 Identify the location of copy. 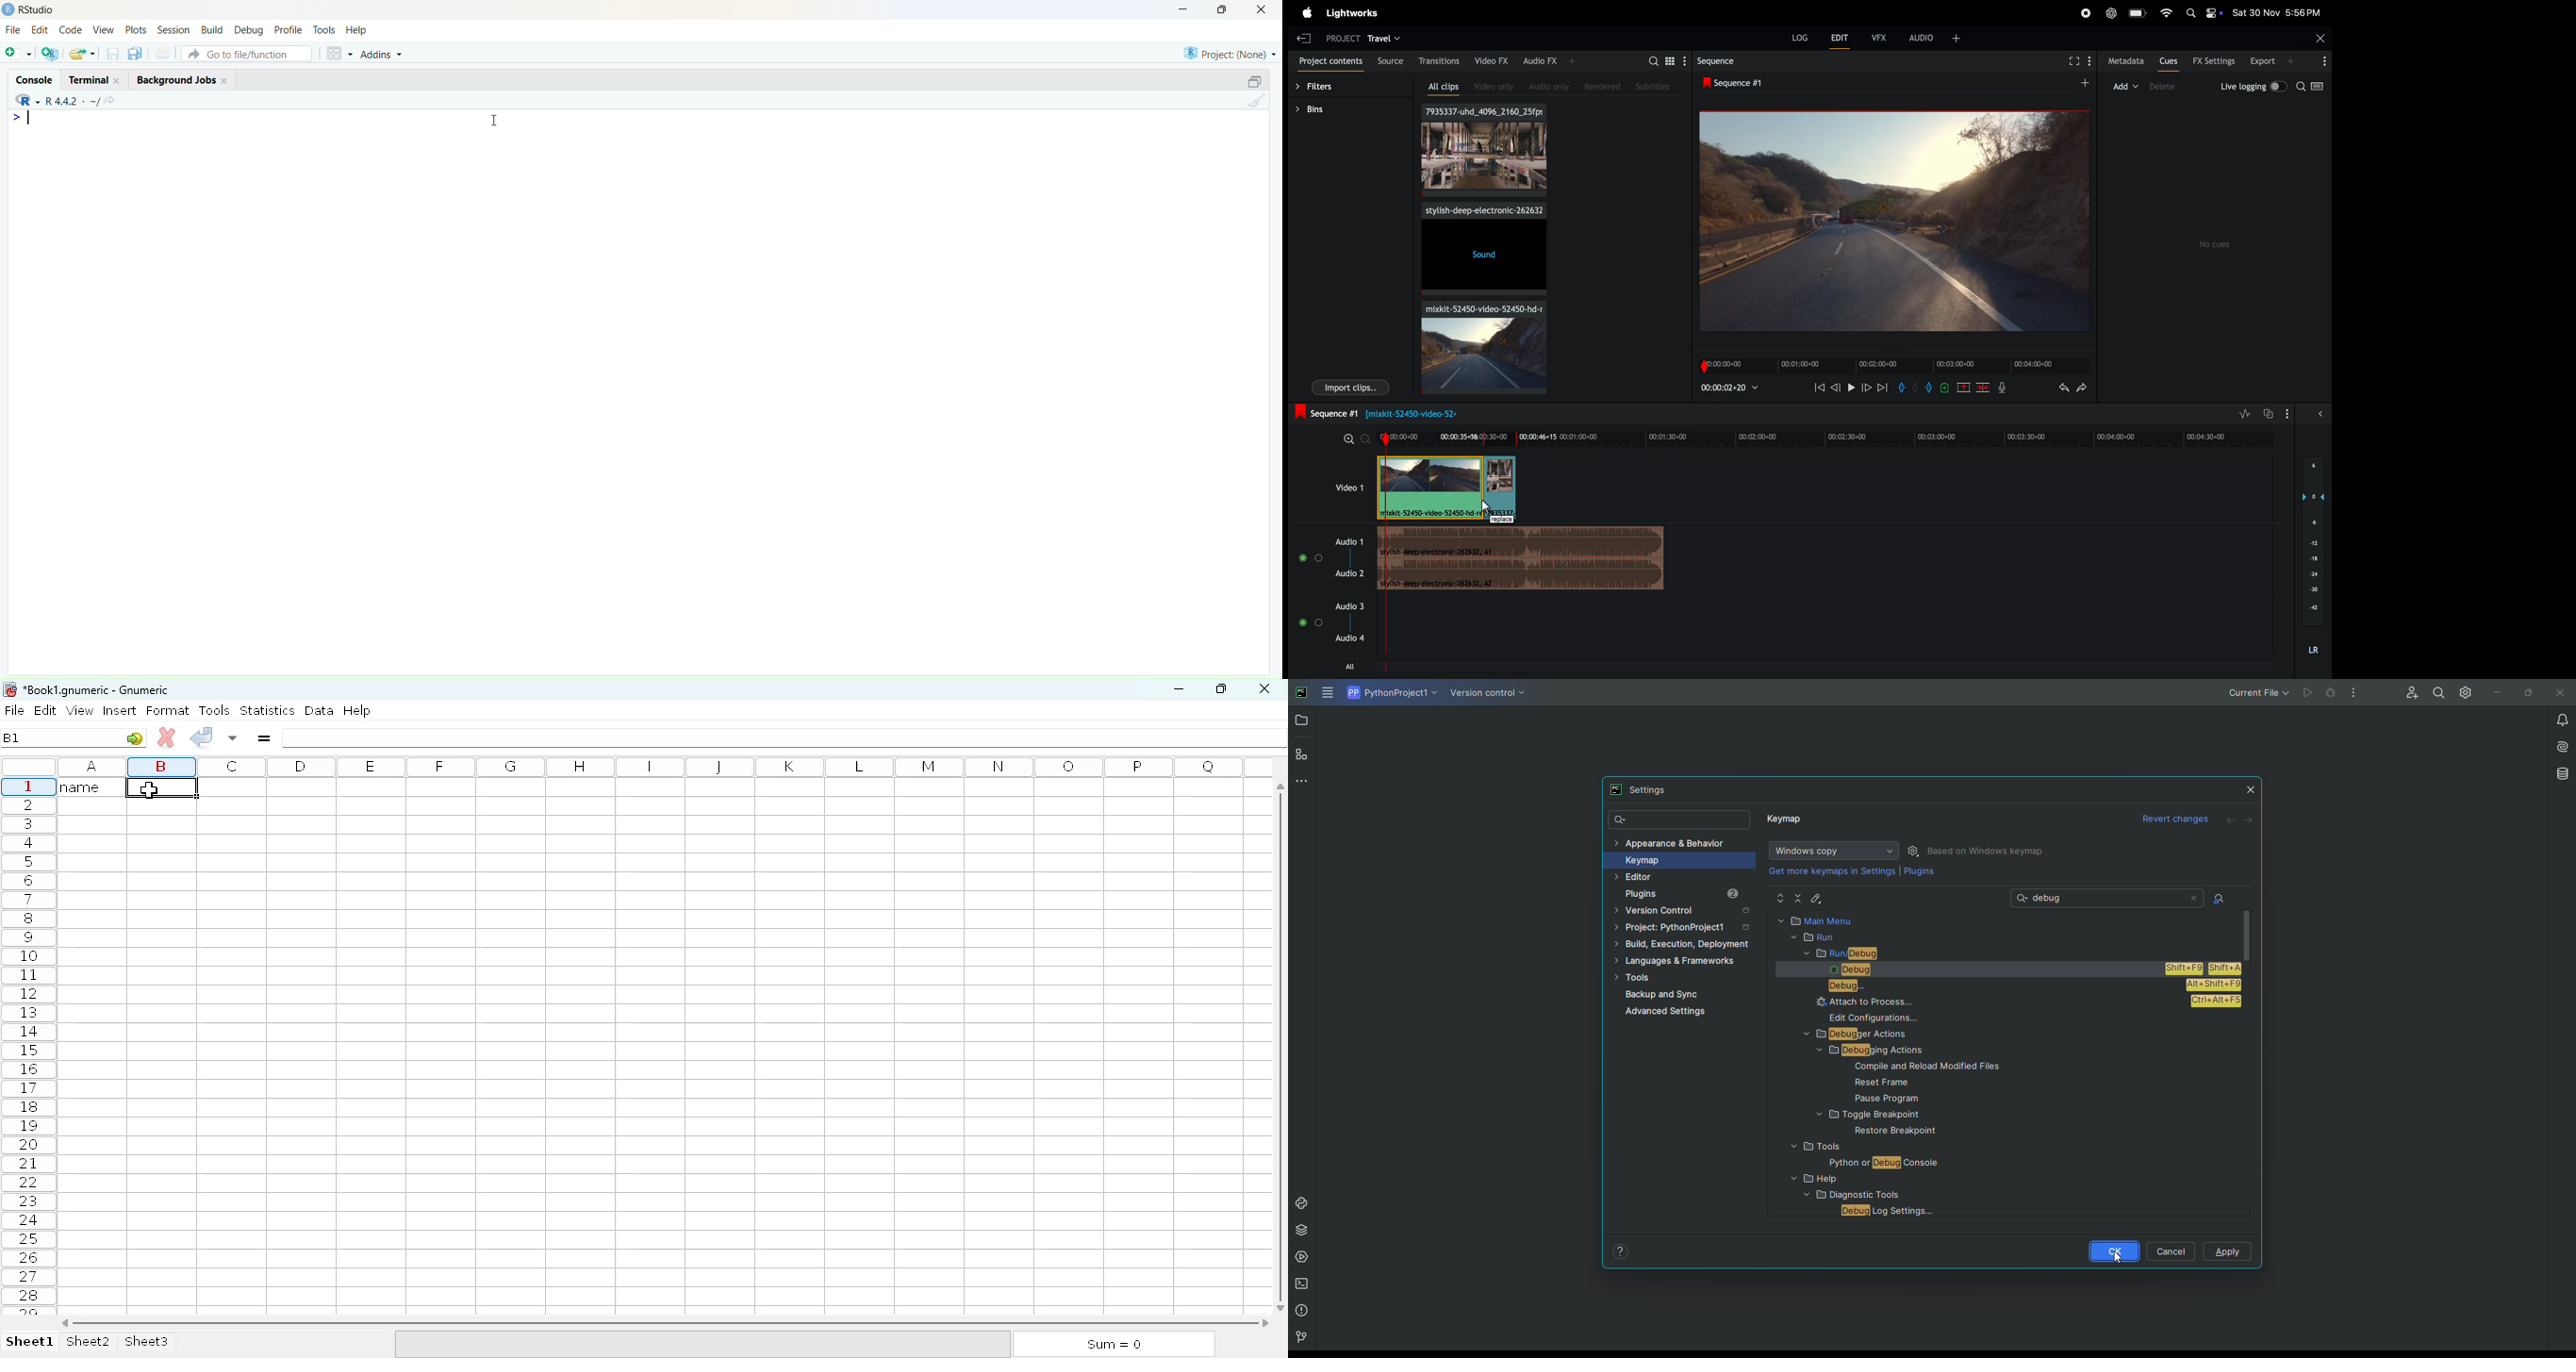
(135, 53).